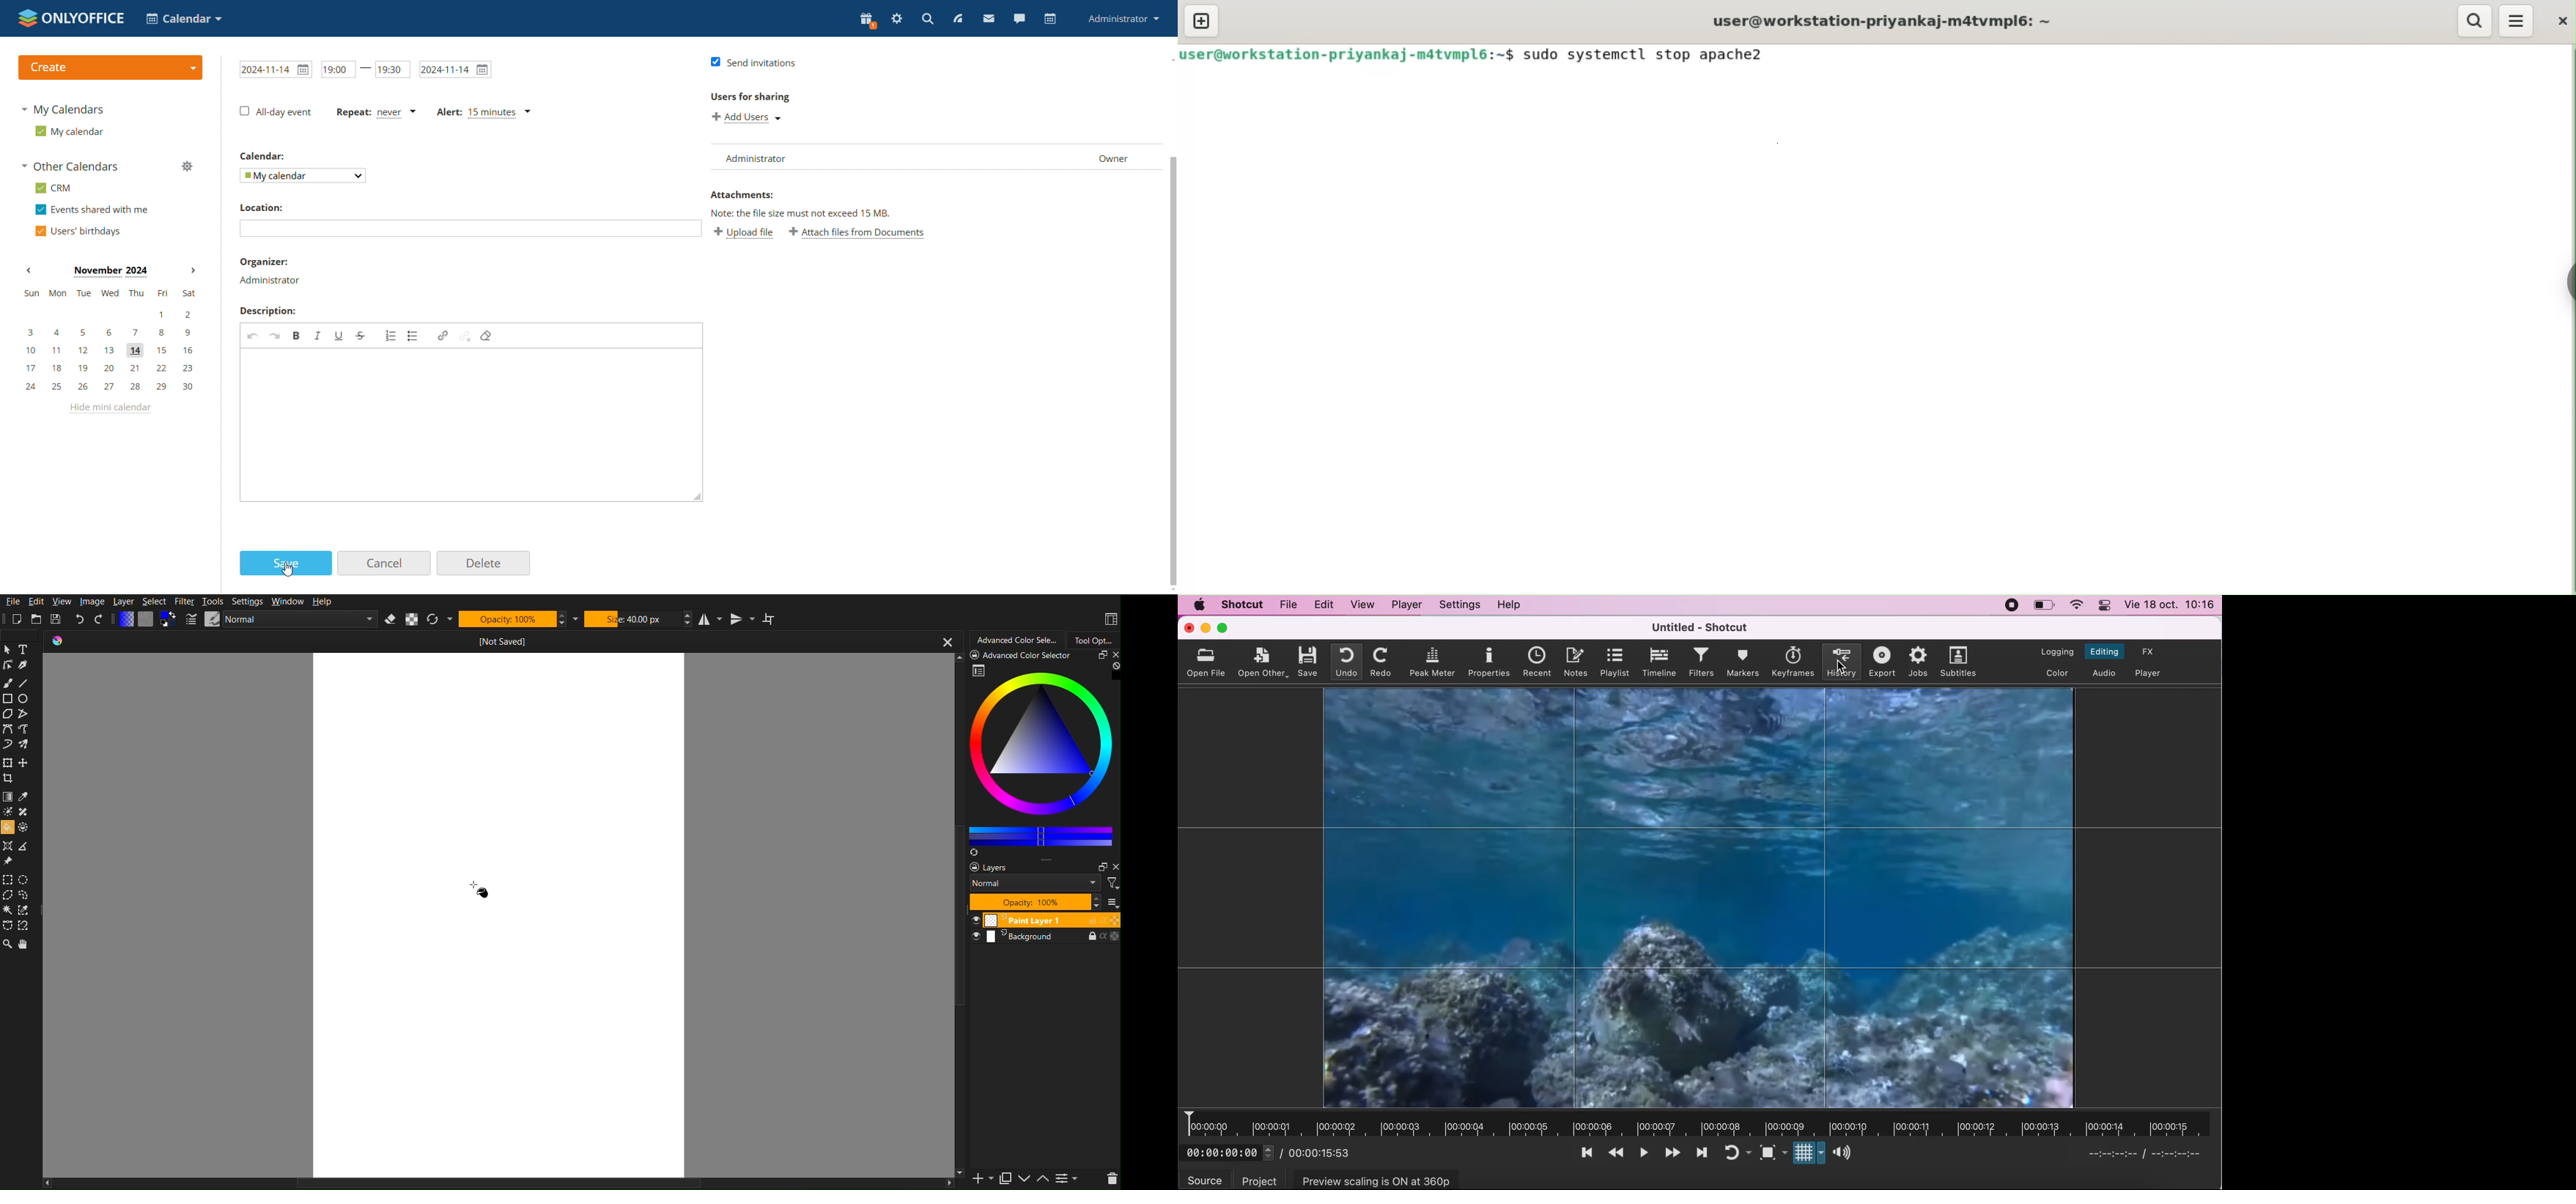 The width and height of the screenshot is (2576, 1204). Describe the element at coordinates (1121, 20) in the screenshot. I see `profile` at that location.